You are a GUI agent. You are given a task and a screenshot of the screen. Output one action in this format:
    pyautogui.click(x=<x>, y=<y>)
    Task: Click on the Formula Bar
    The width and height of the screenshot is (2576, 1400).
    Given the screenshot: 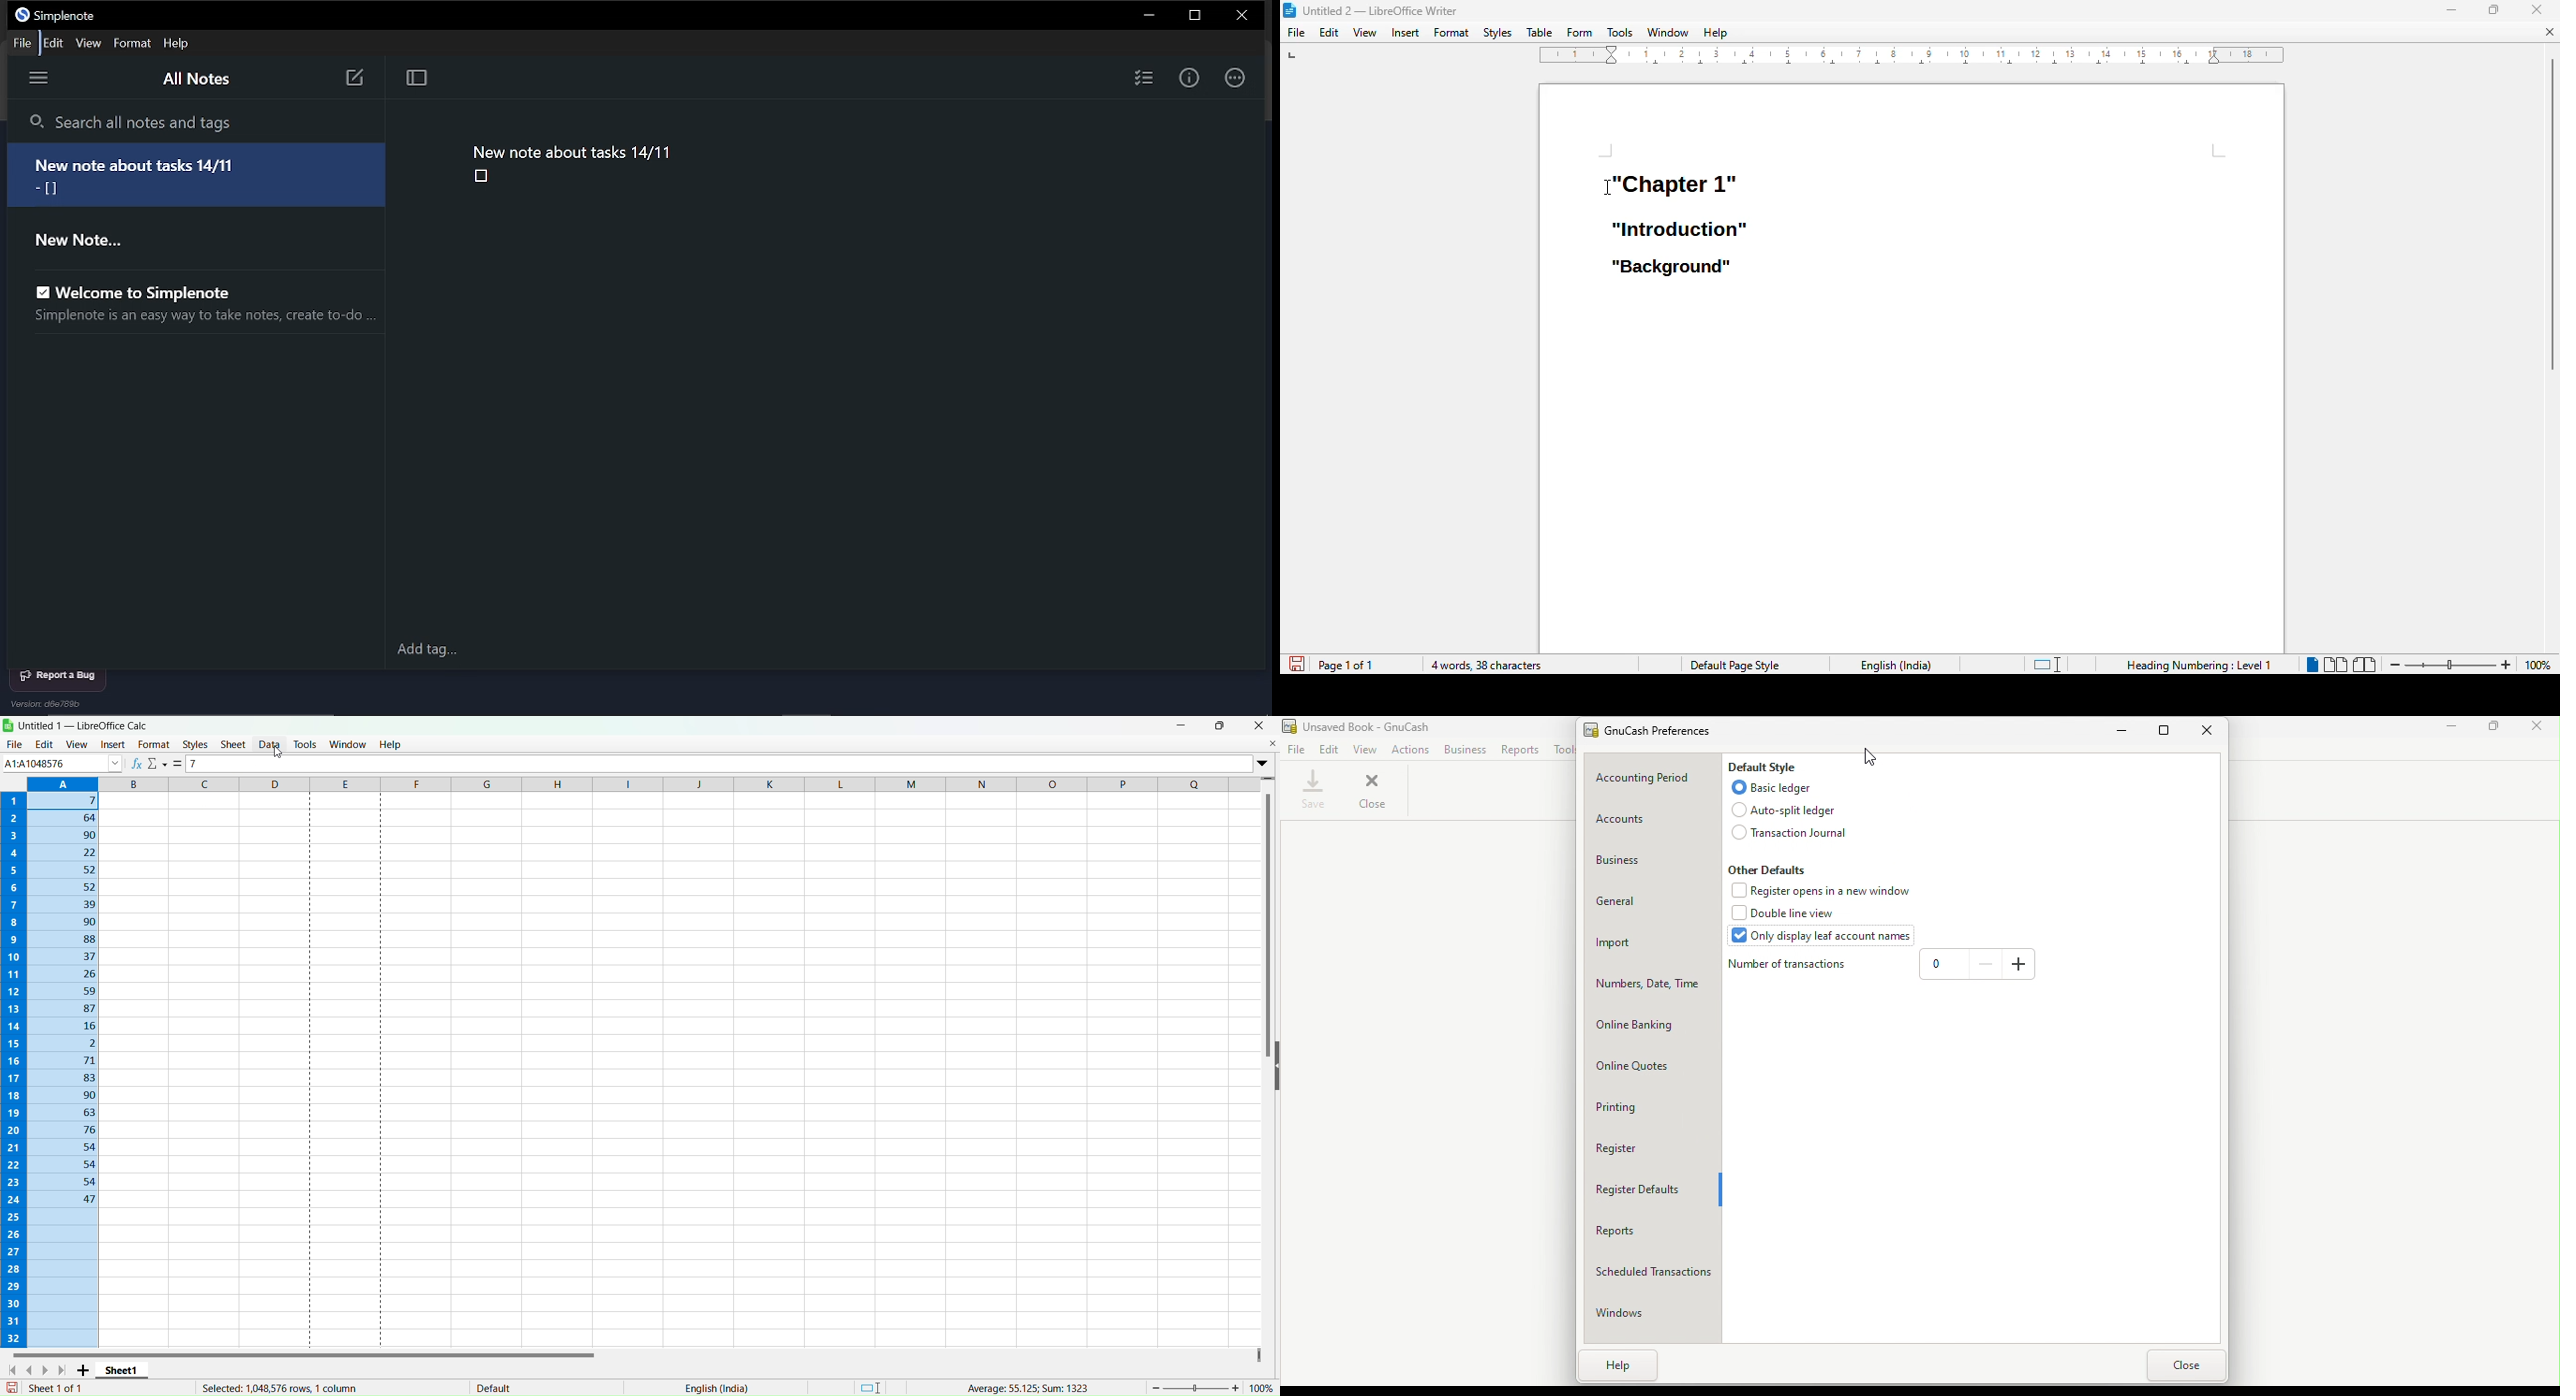 What is the action you would take?
    pyautogui.click(x=721, y=763)
    